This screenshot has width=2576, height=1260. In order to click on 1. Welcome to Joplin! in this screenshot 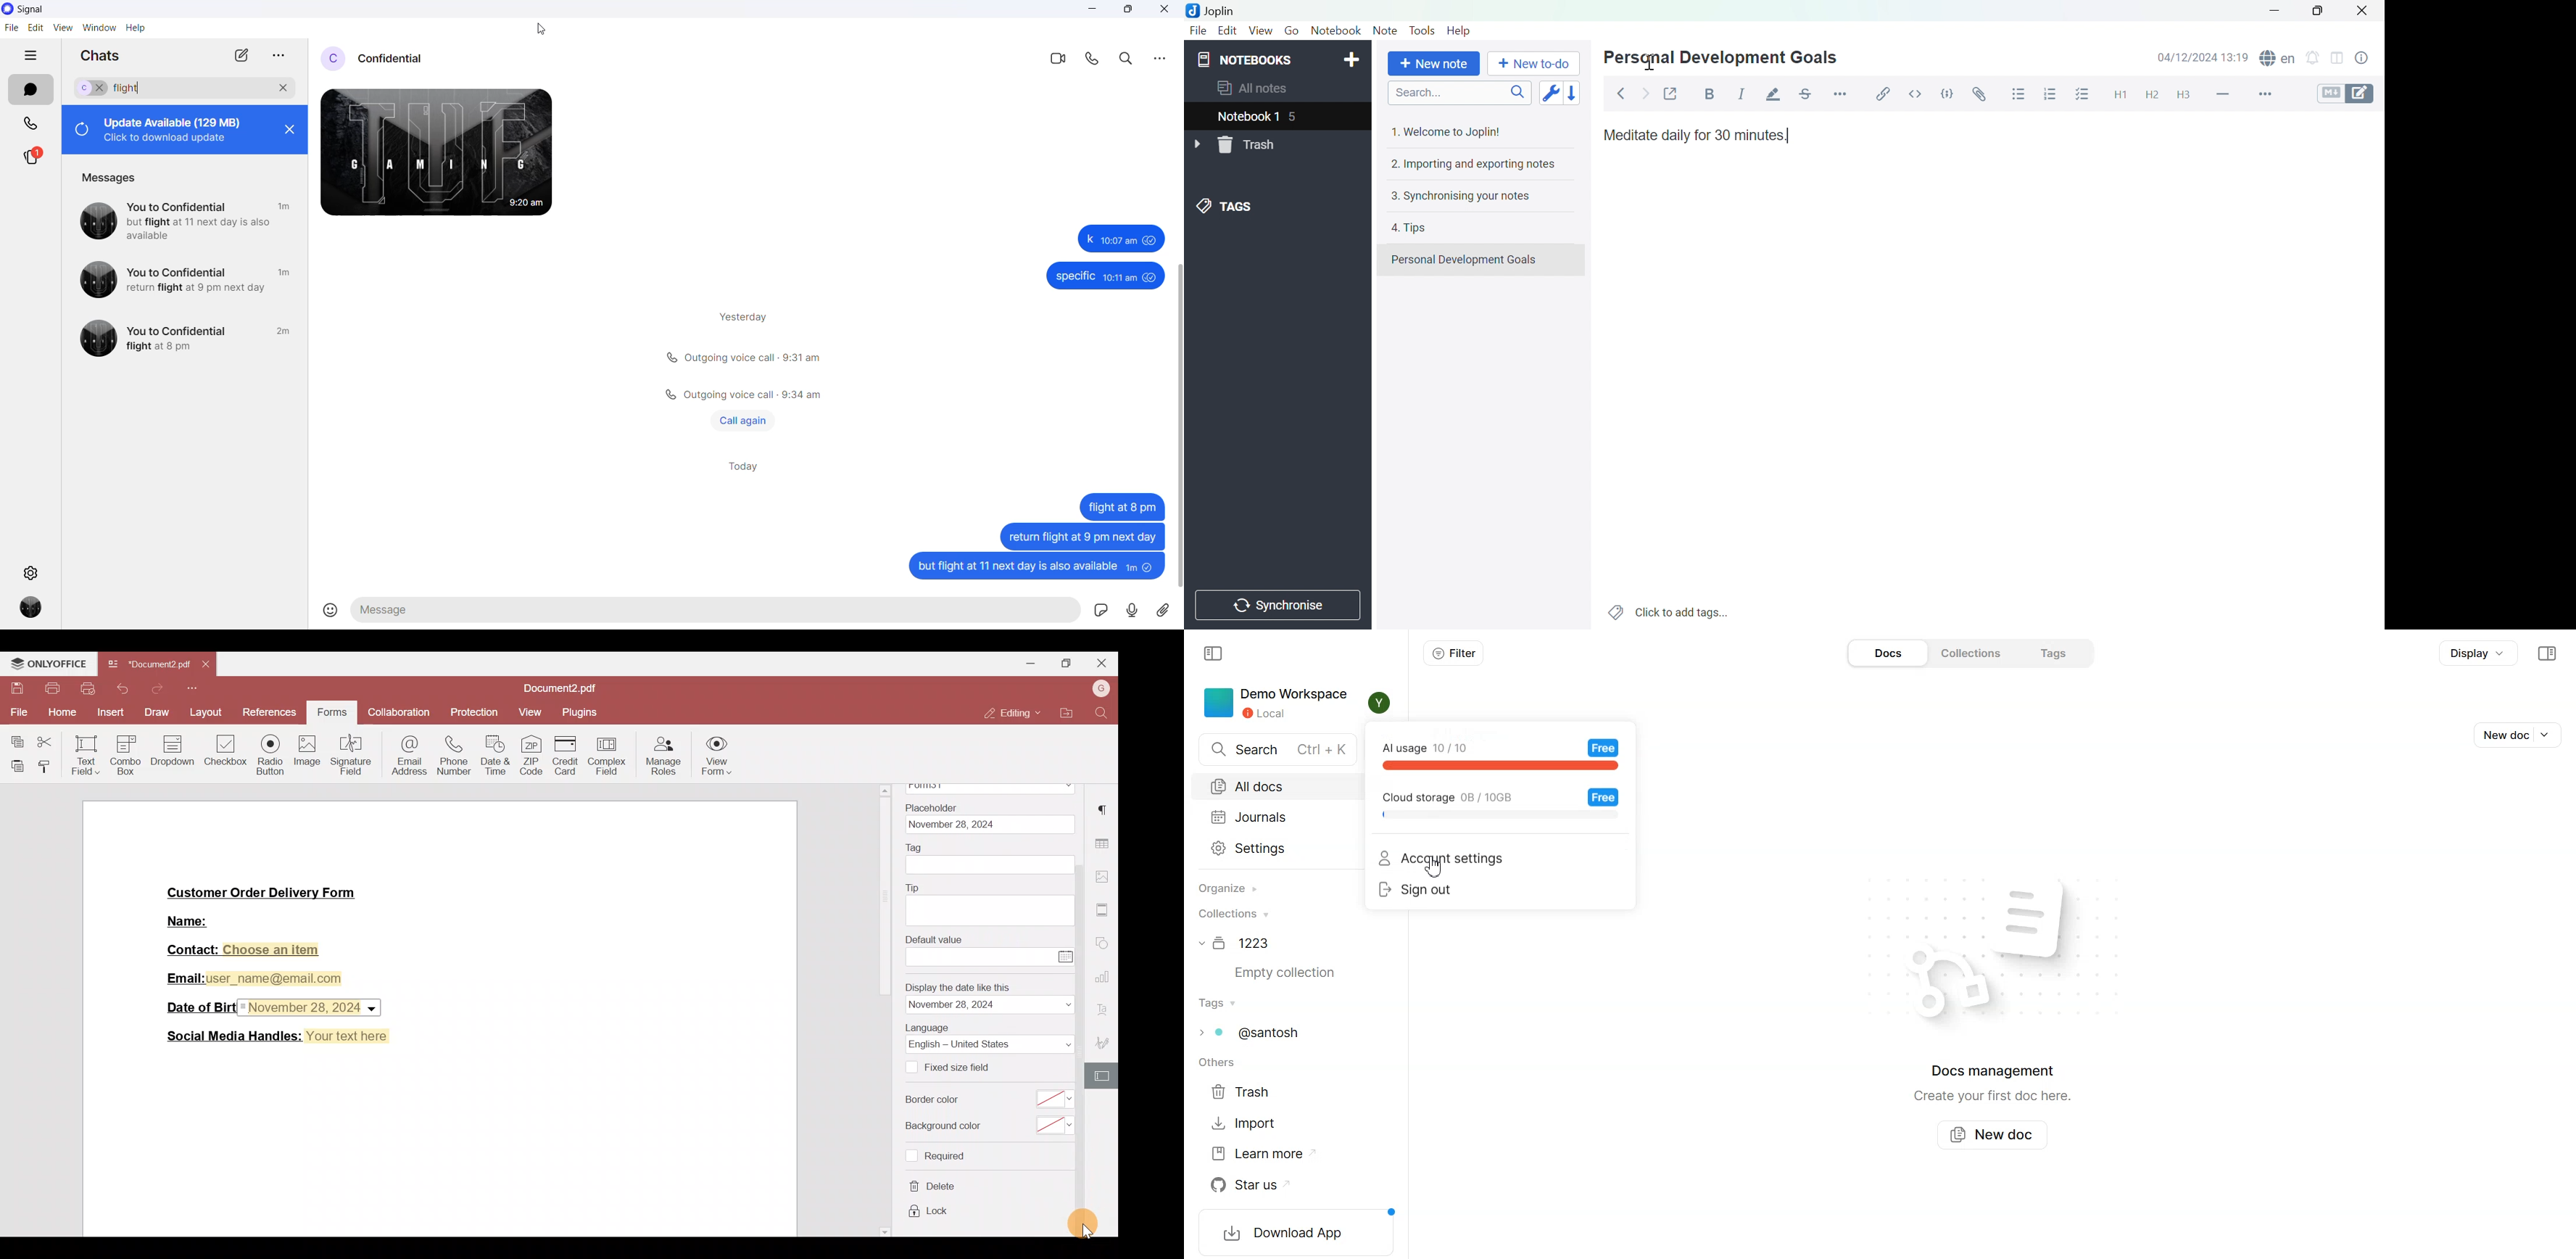, I will do `click(1451, 131)`.